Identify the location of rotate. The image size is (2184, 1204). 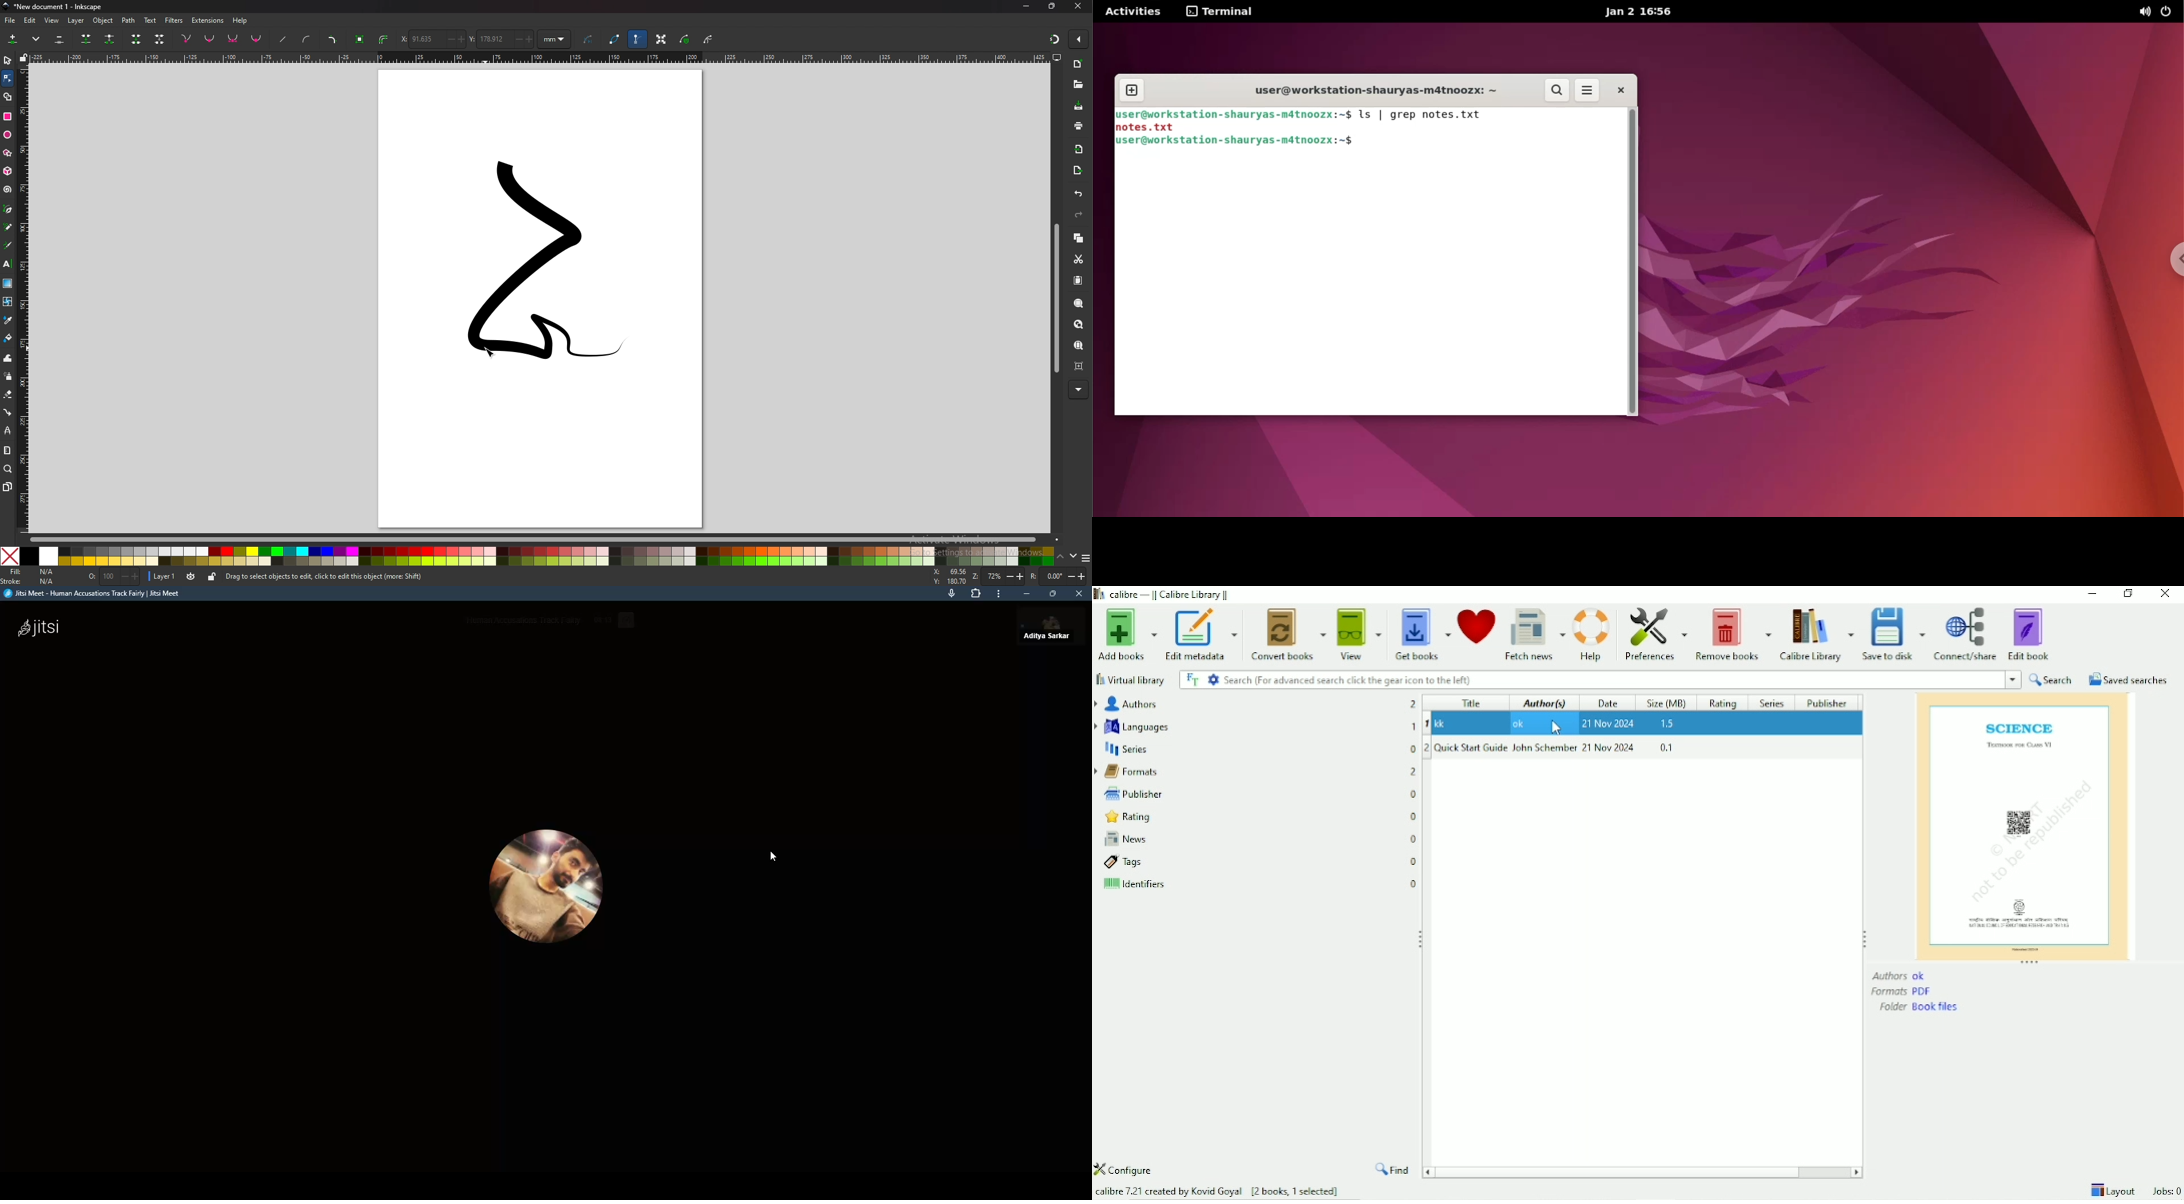
(1057, 576).